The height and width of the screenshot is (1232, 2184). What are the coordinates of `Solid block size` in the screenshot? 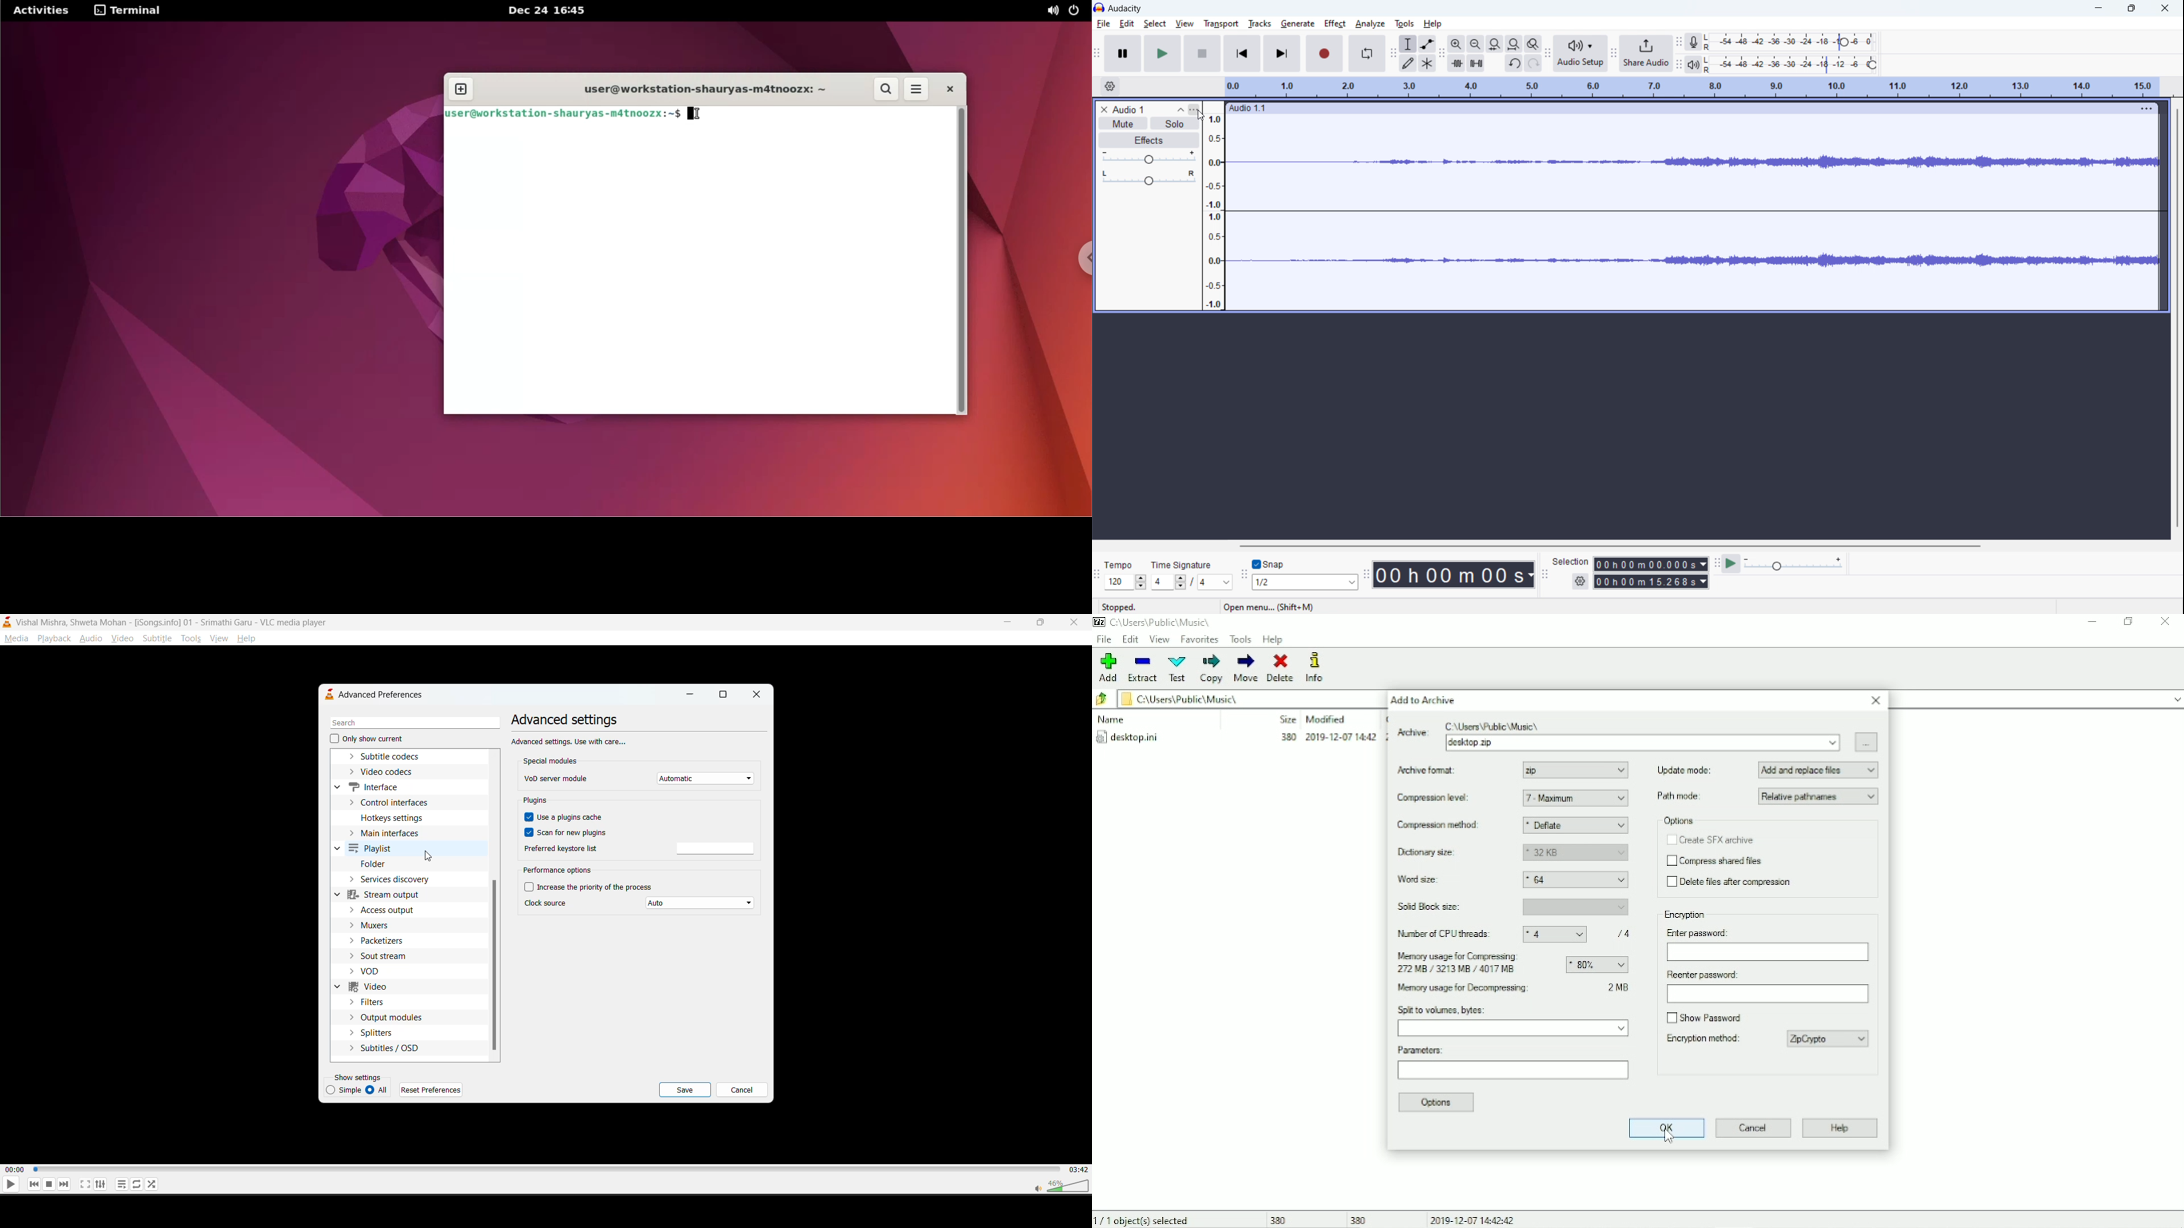 It's located at (1513, 907).